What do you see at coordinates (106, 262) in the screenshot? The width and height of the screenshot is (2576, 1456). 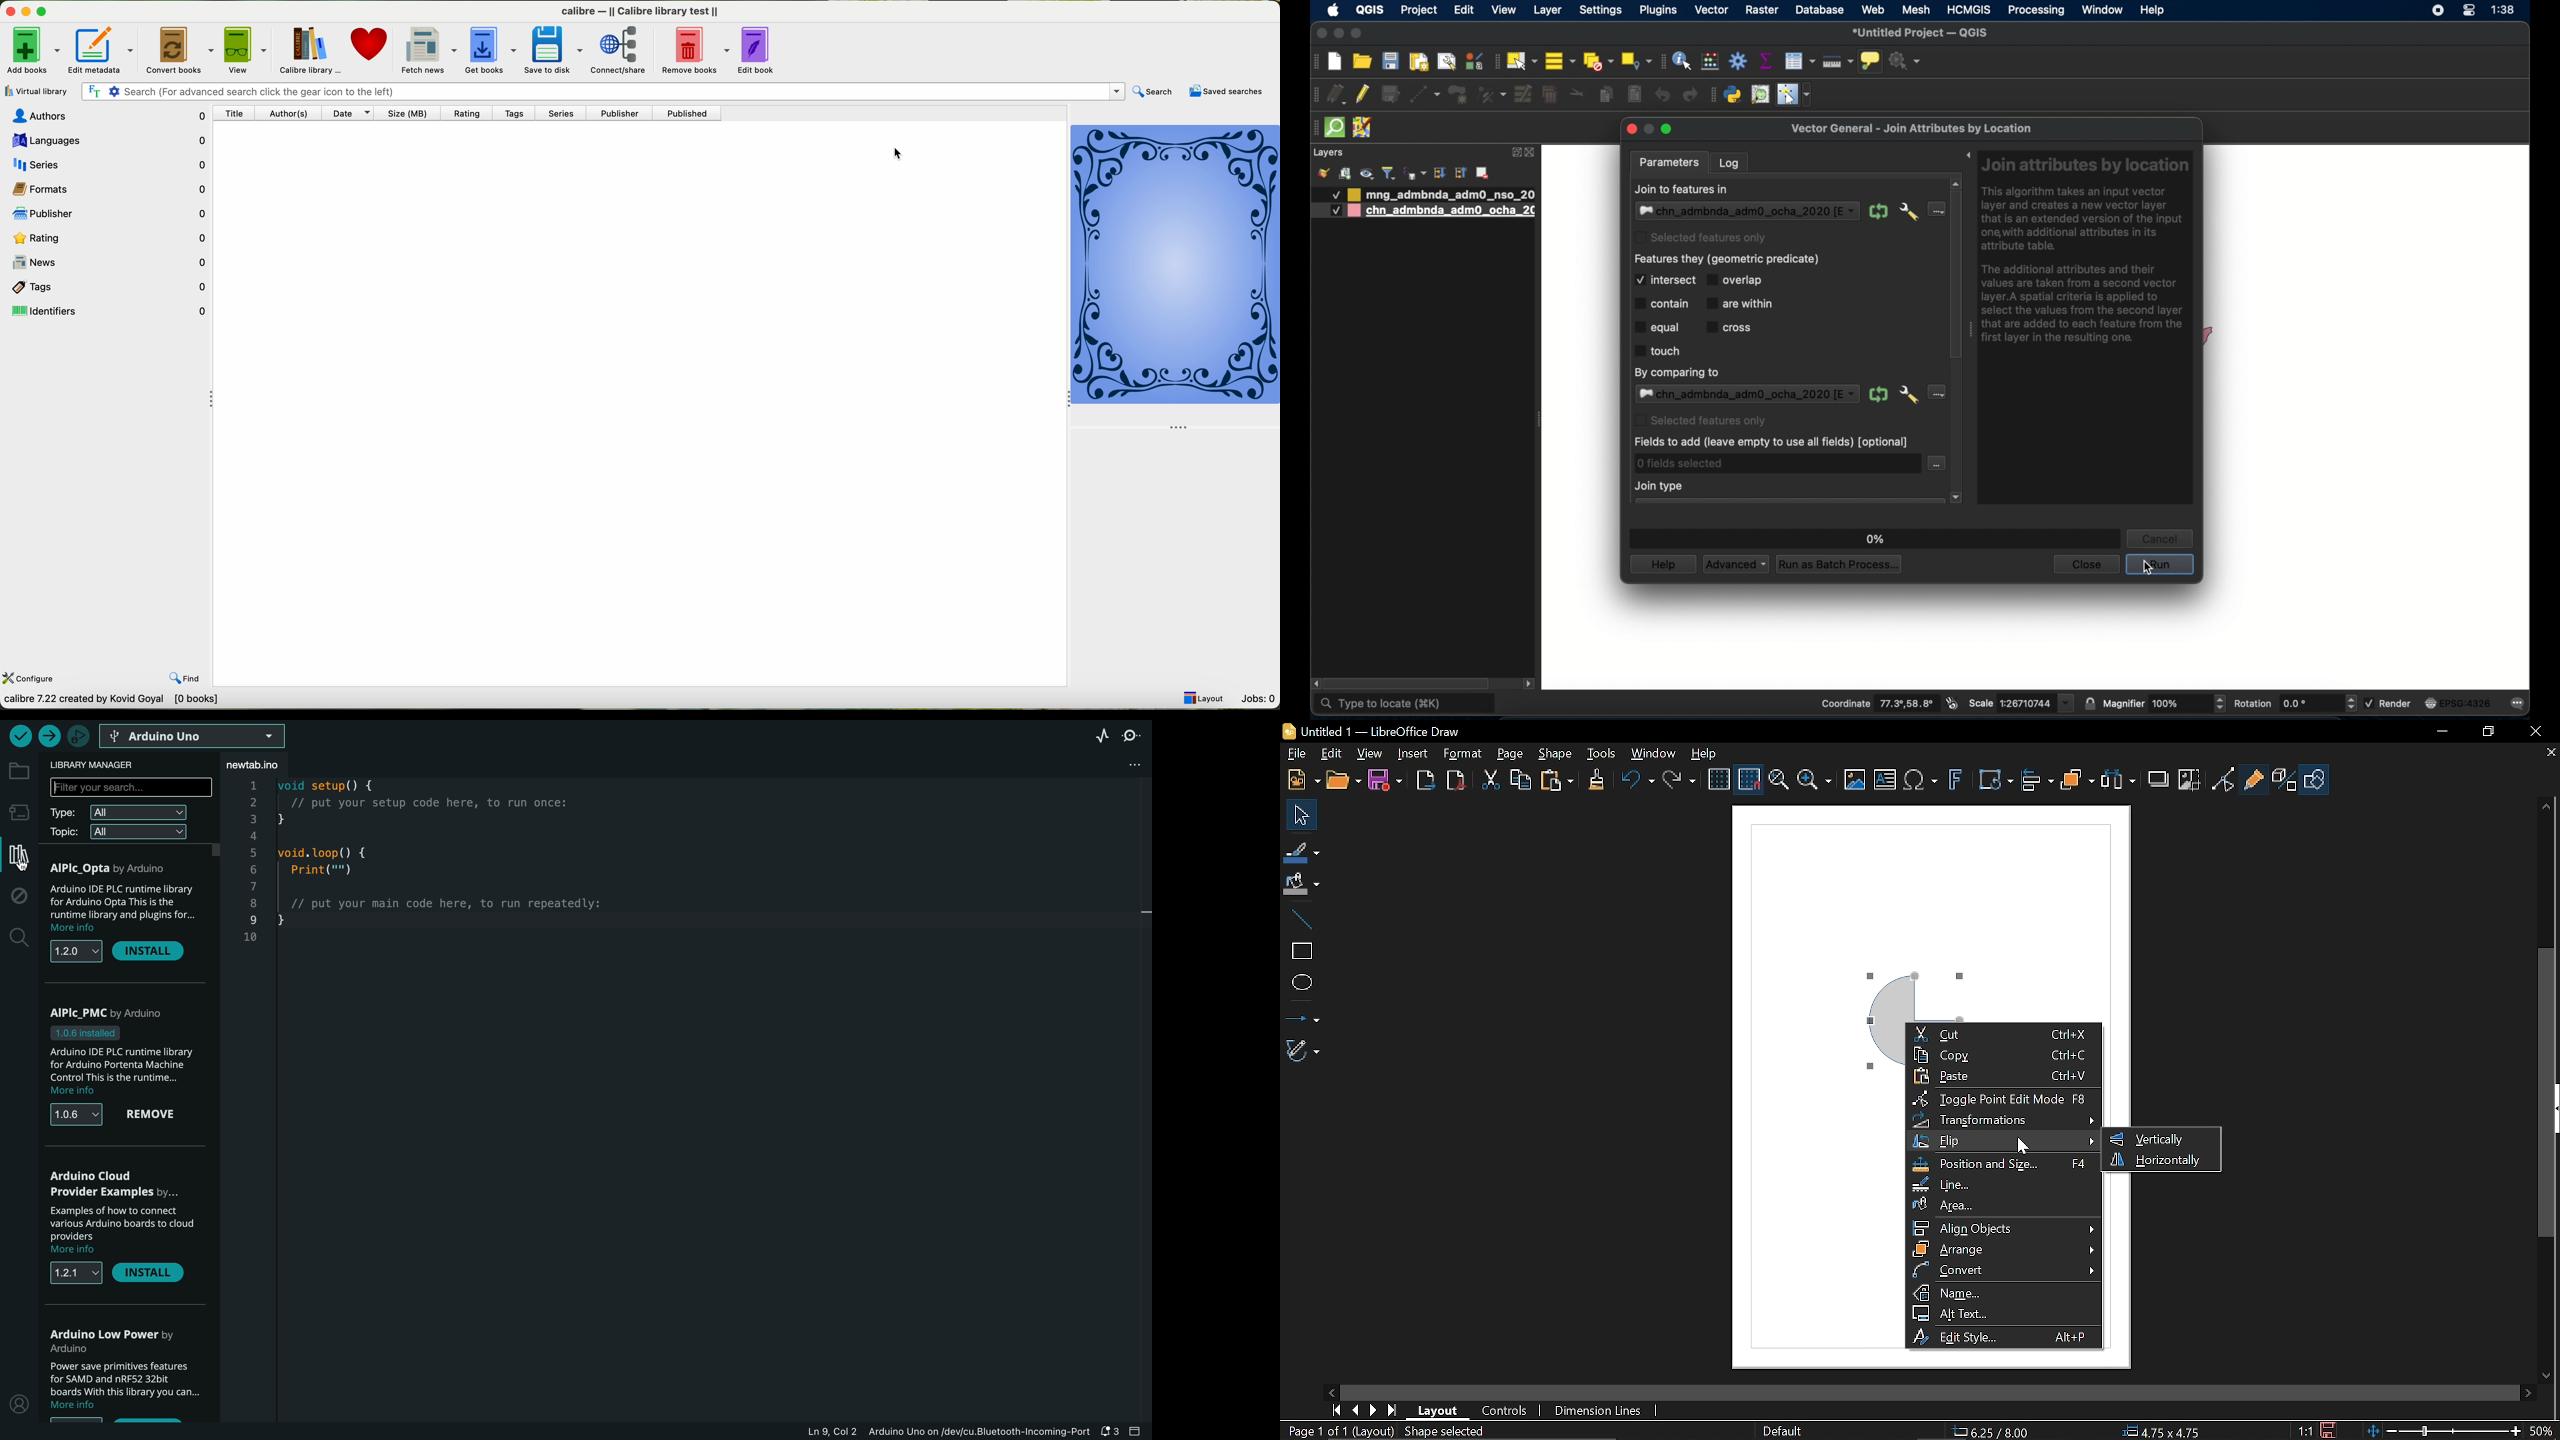 I see `news` at bounding box center [106, 262].